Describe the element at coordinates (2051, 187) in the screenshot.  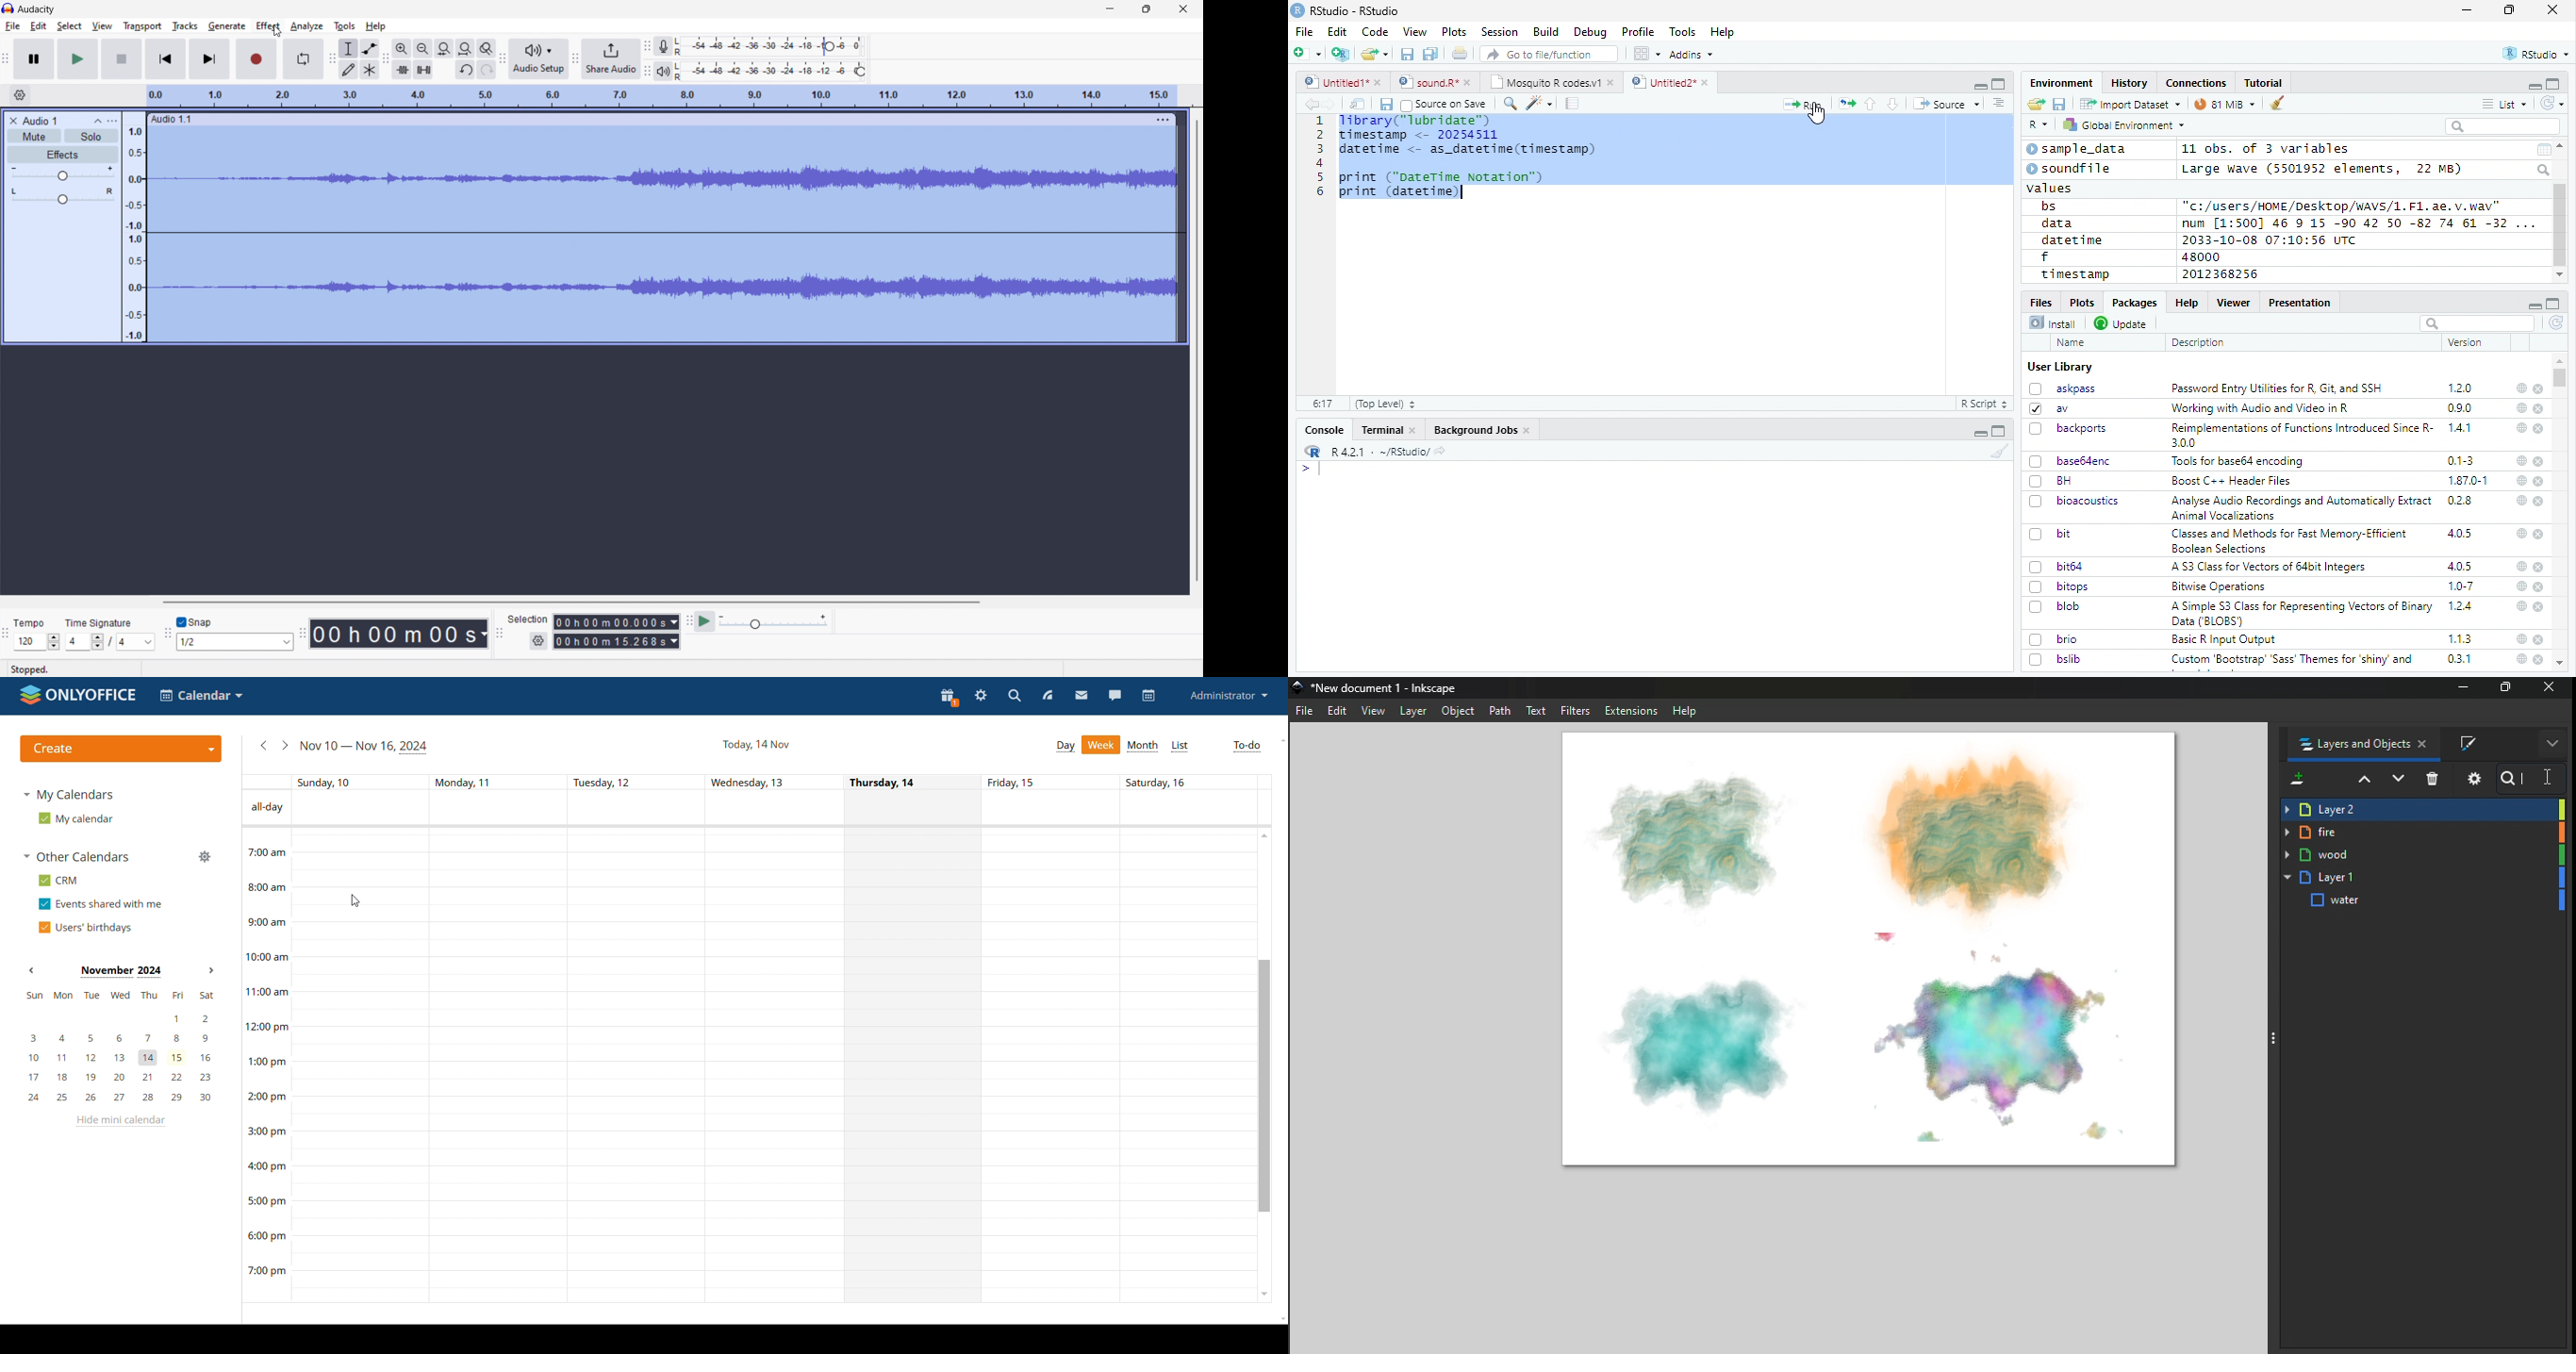
I see `values` at that location.